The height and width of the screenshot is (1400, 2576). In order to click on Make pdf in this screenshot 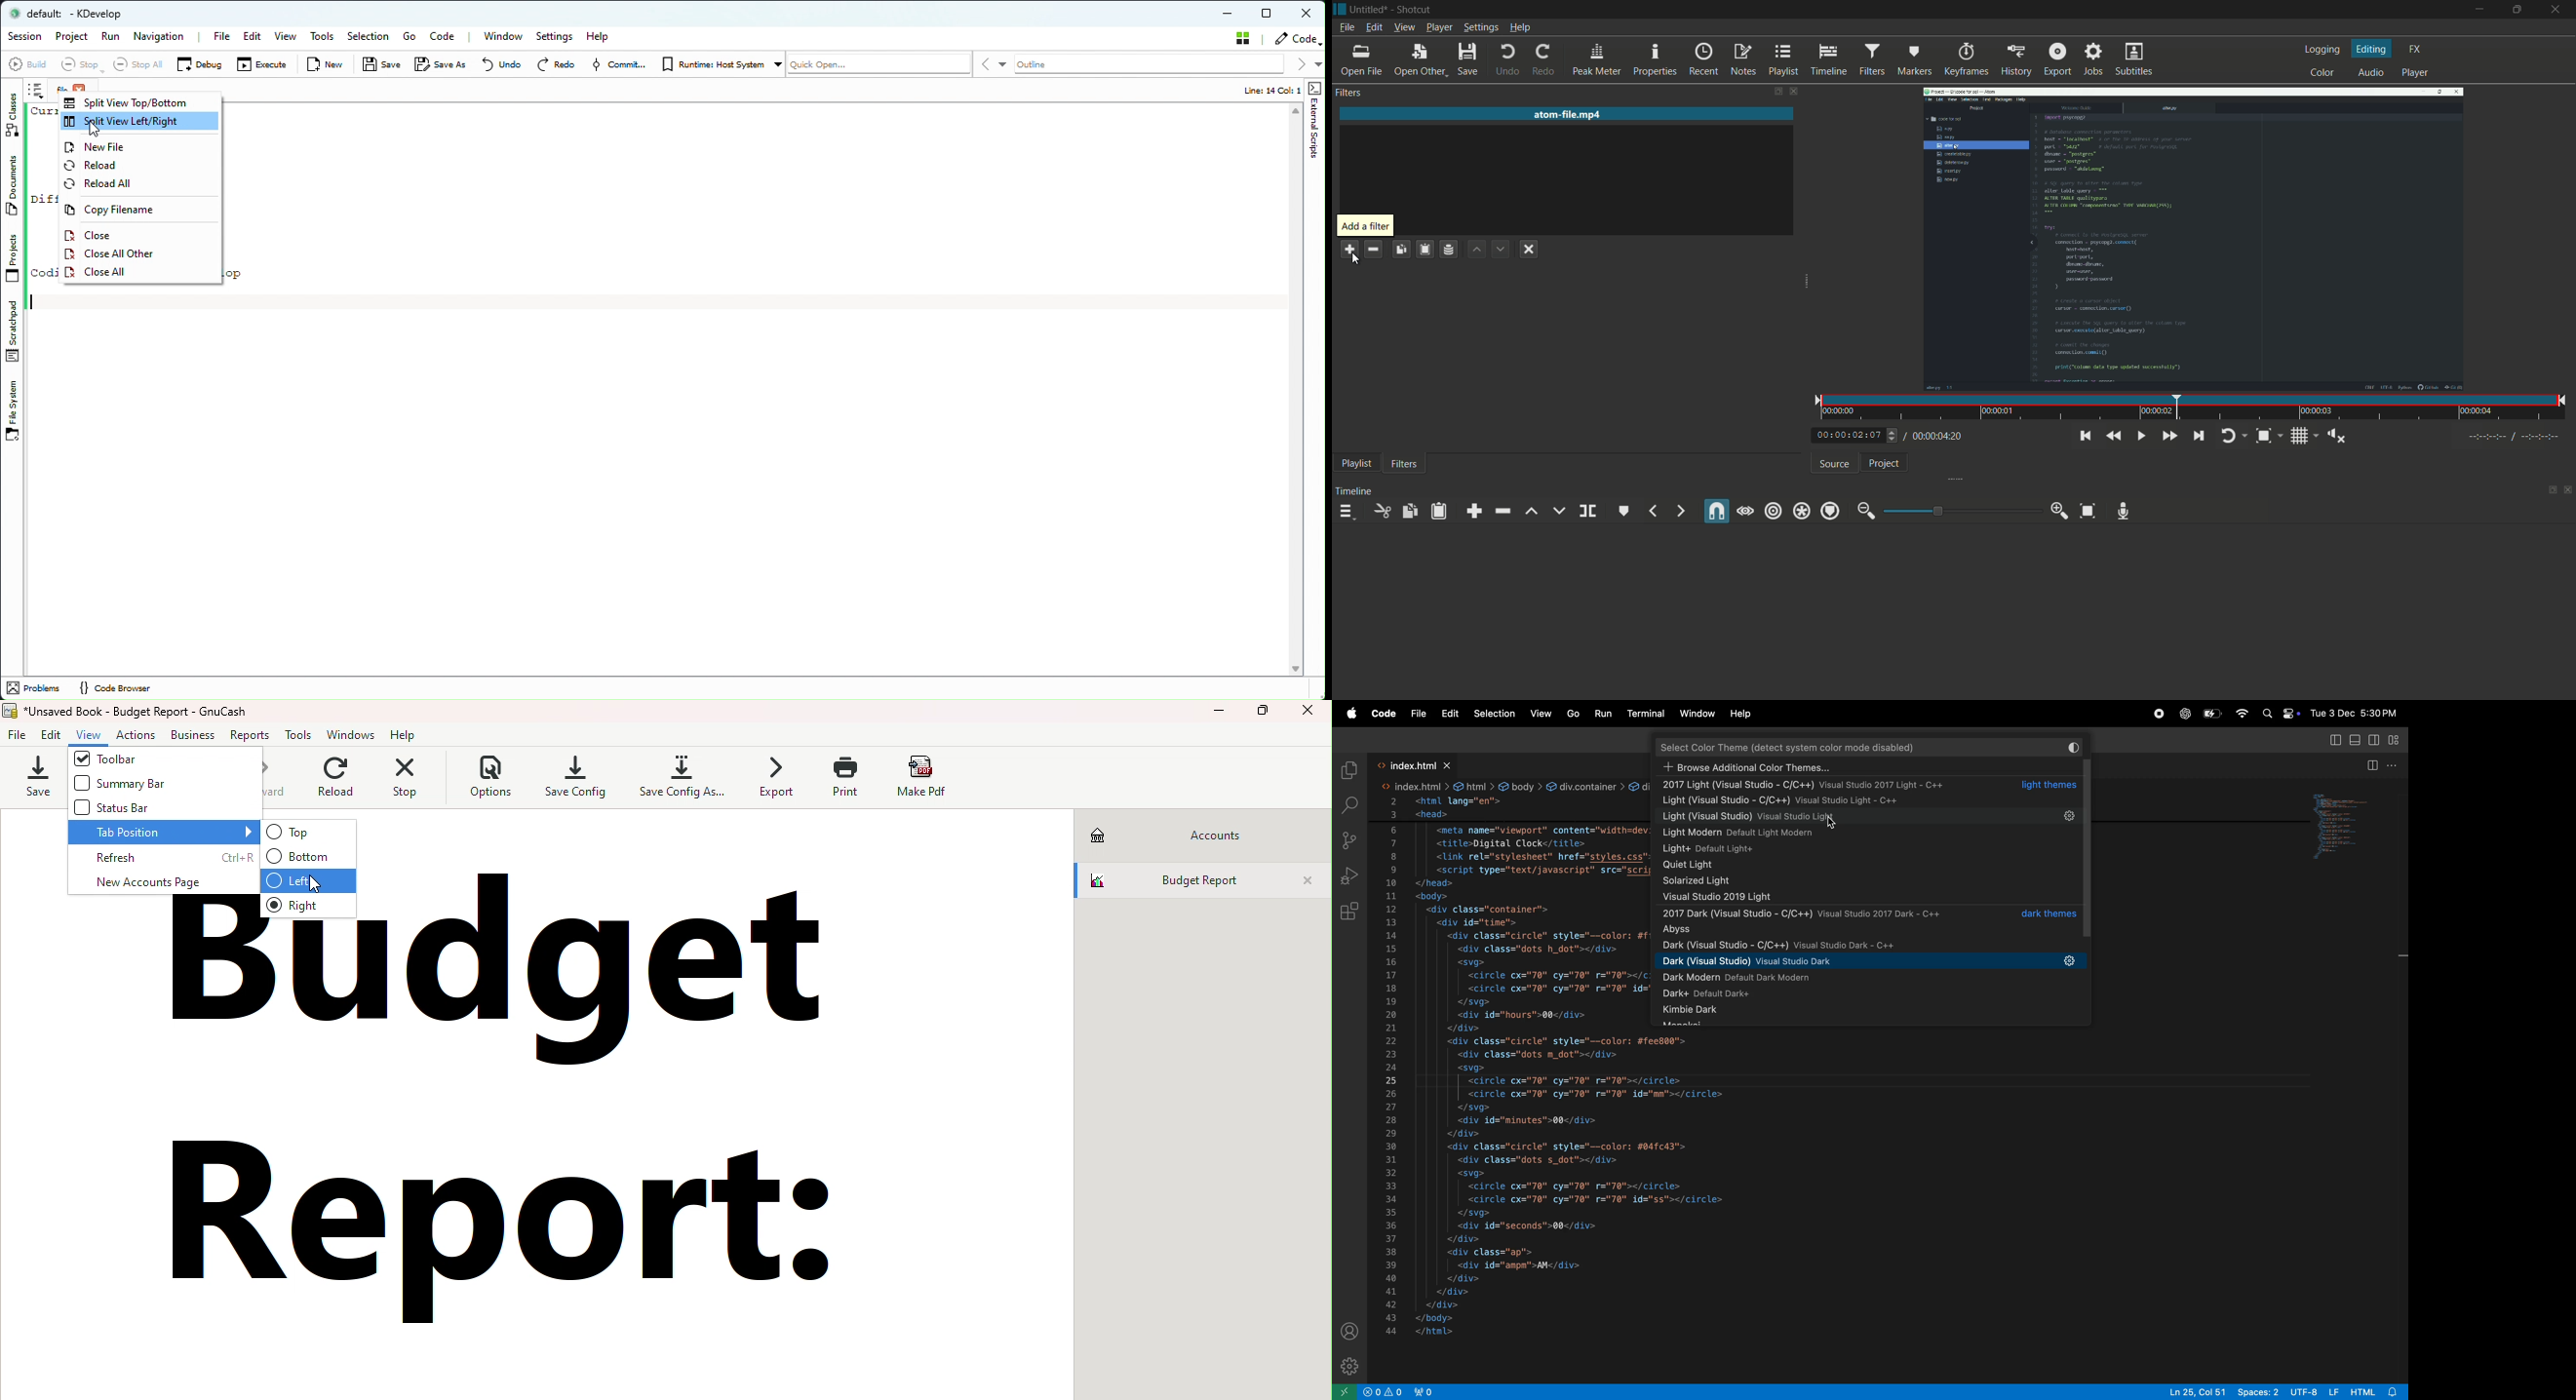, I will do `click(921, 778)`.